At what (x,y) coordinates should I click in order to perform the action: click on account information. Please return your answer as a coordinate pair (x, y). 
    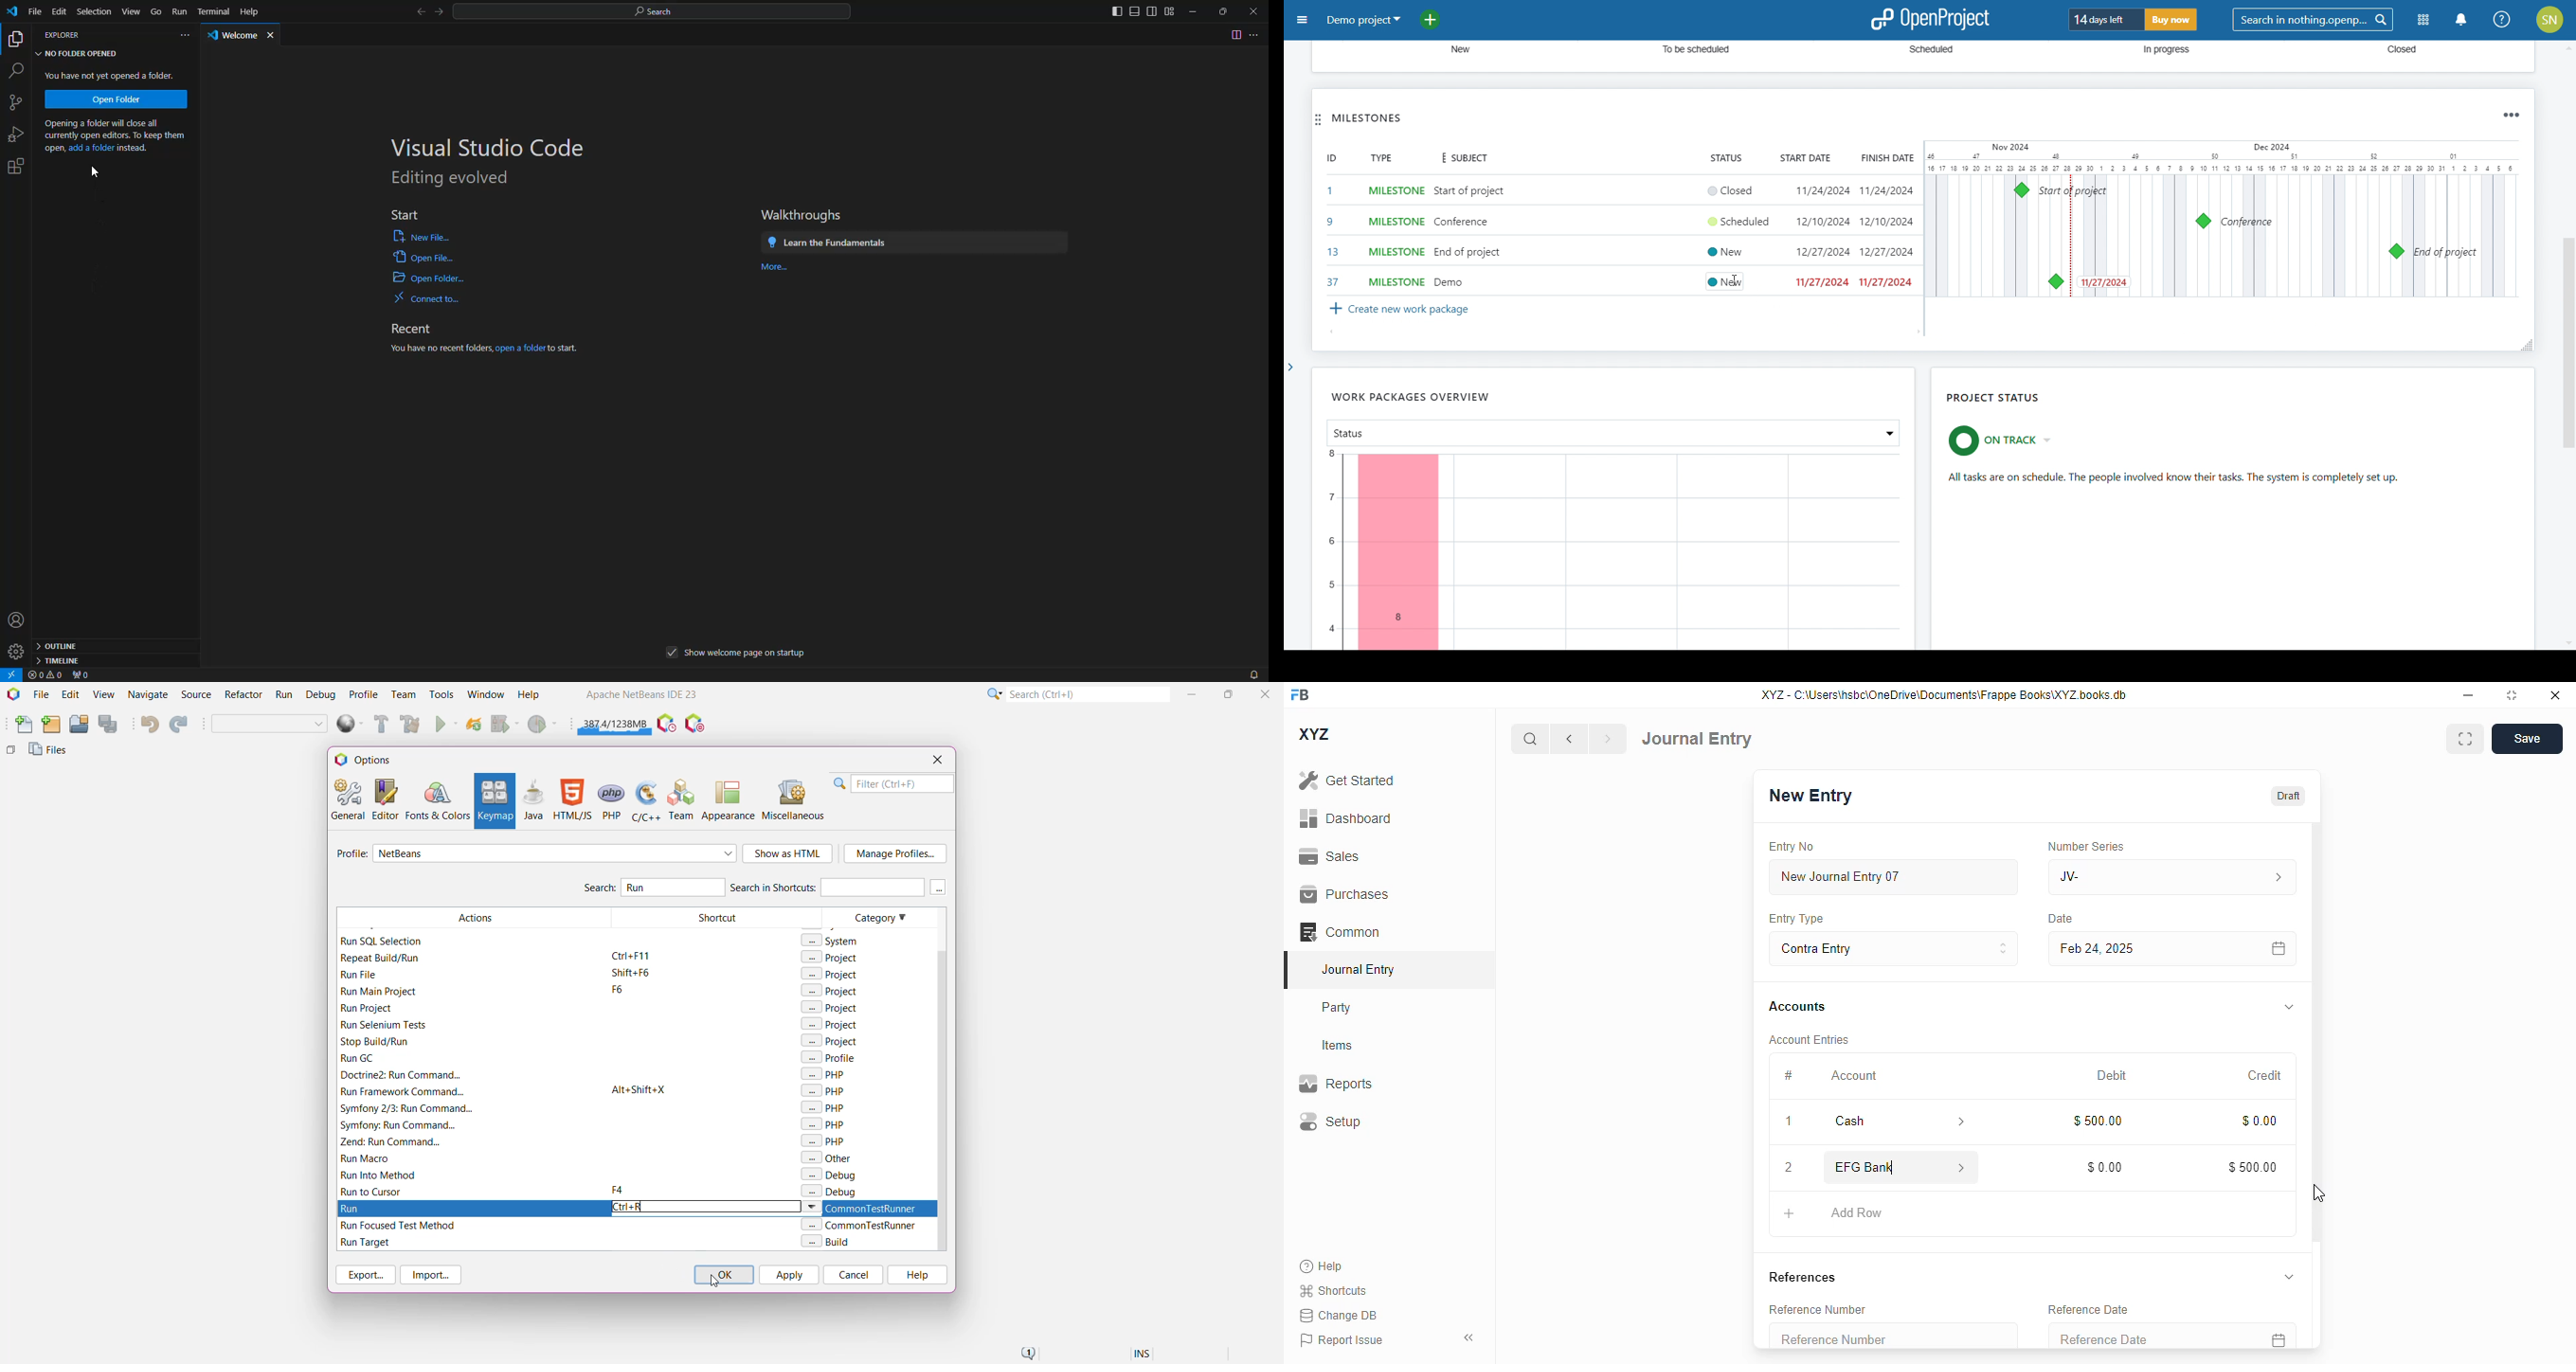
    Looking at the image, I should click on (1962, 1167).